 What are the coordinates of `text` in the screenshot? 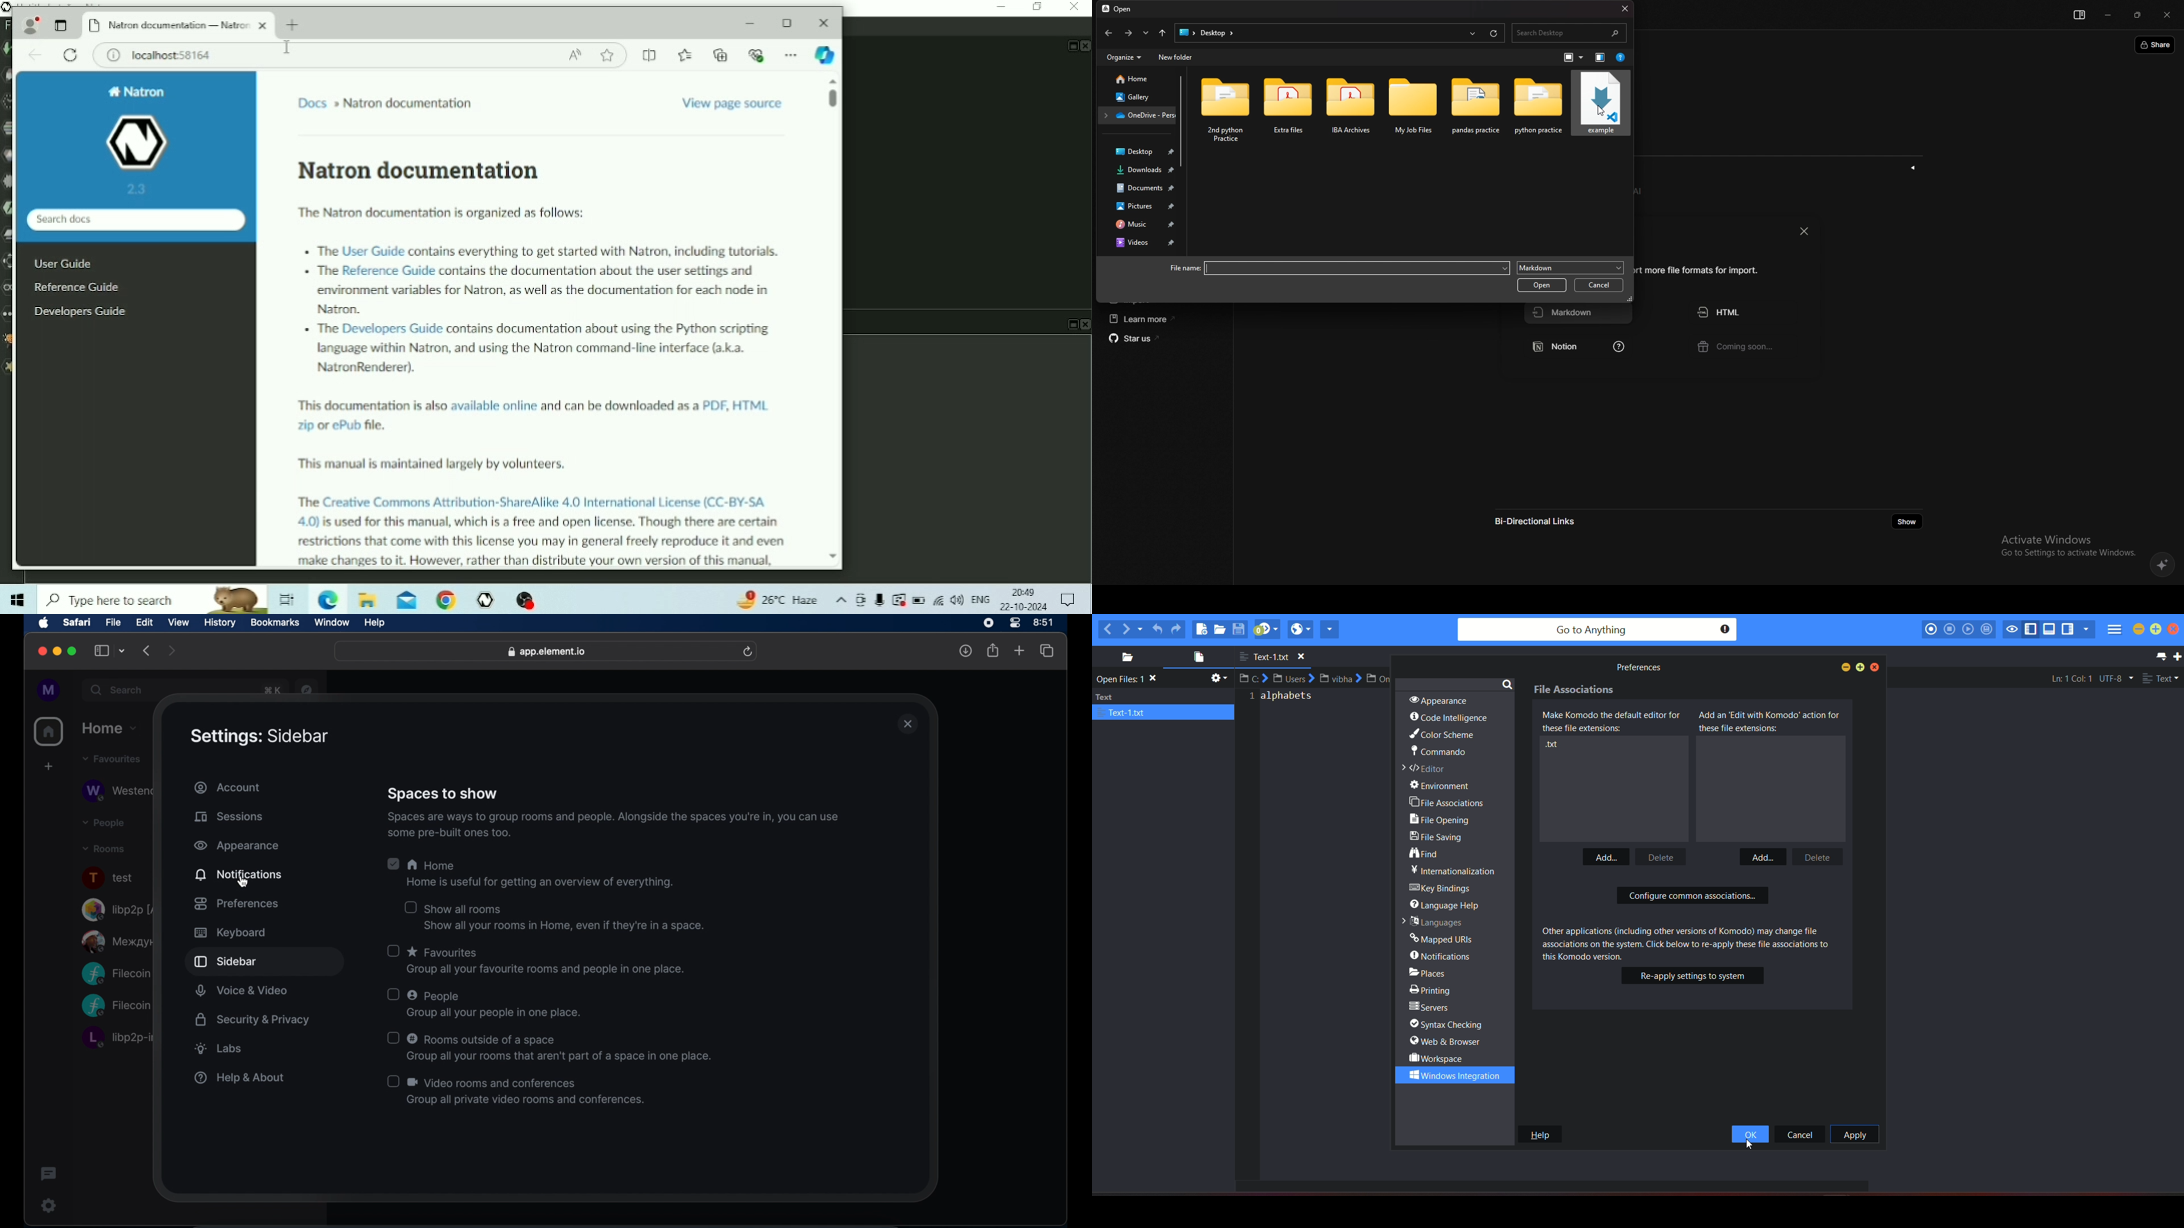 It's located at (1284, 700).